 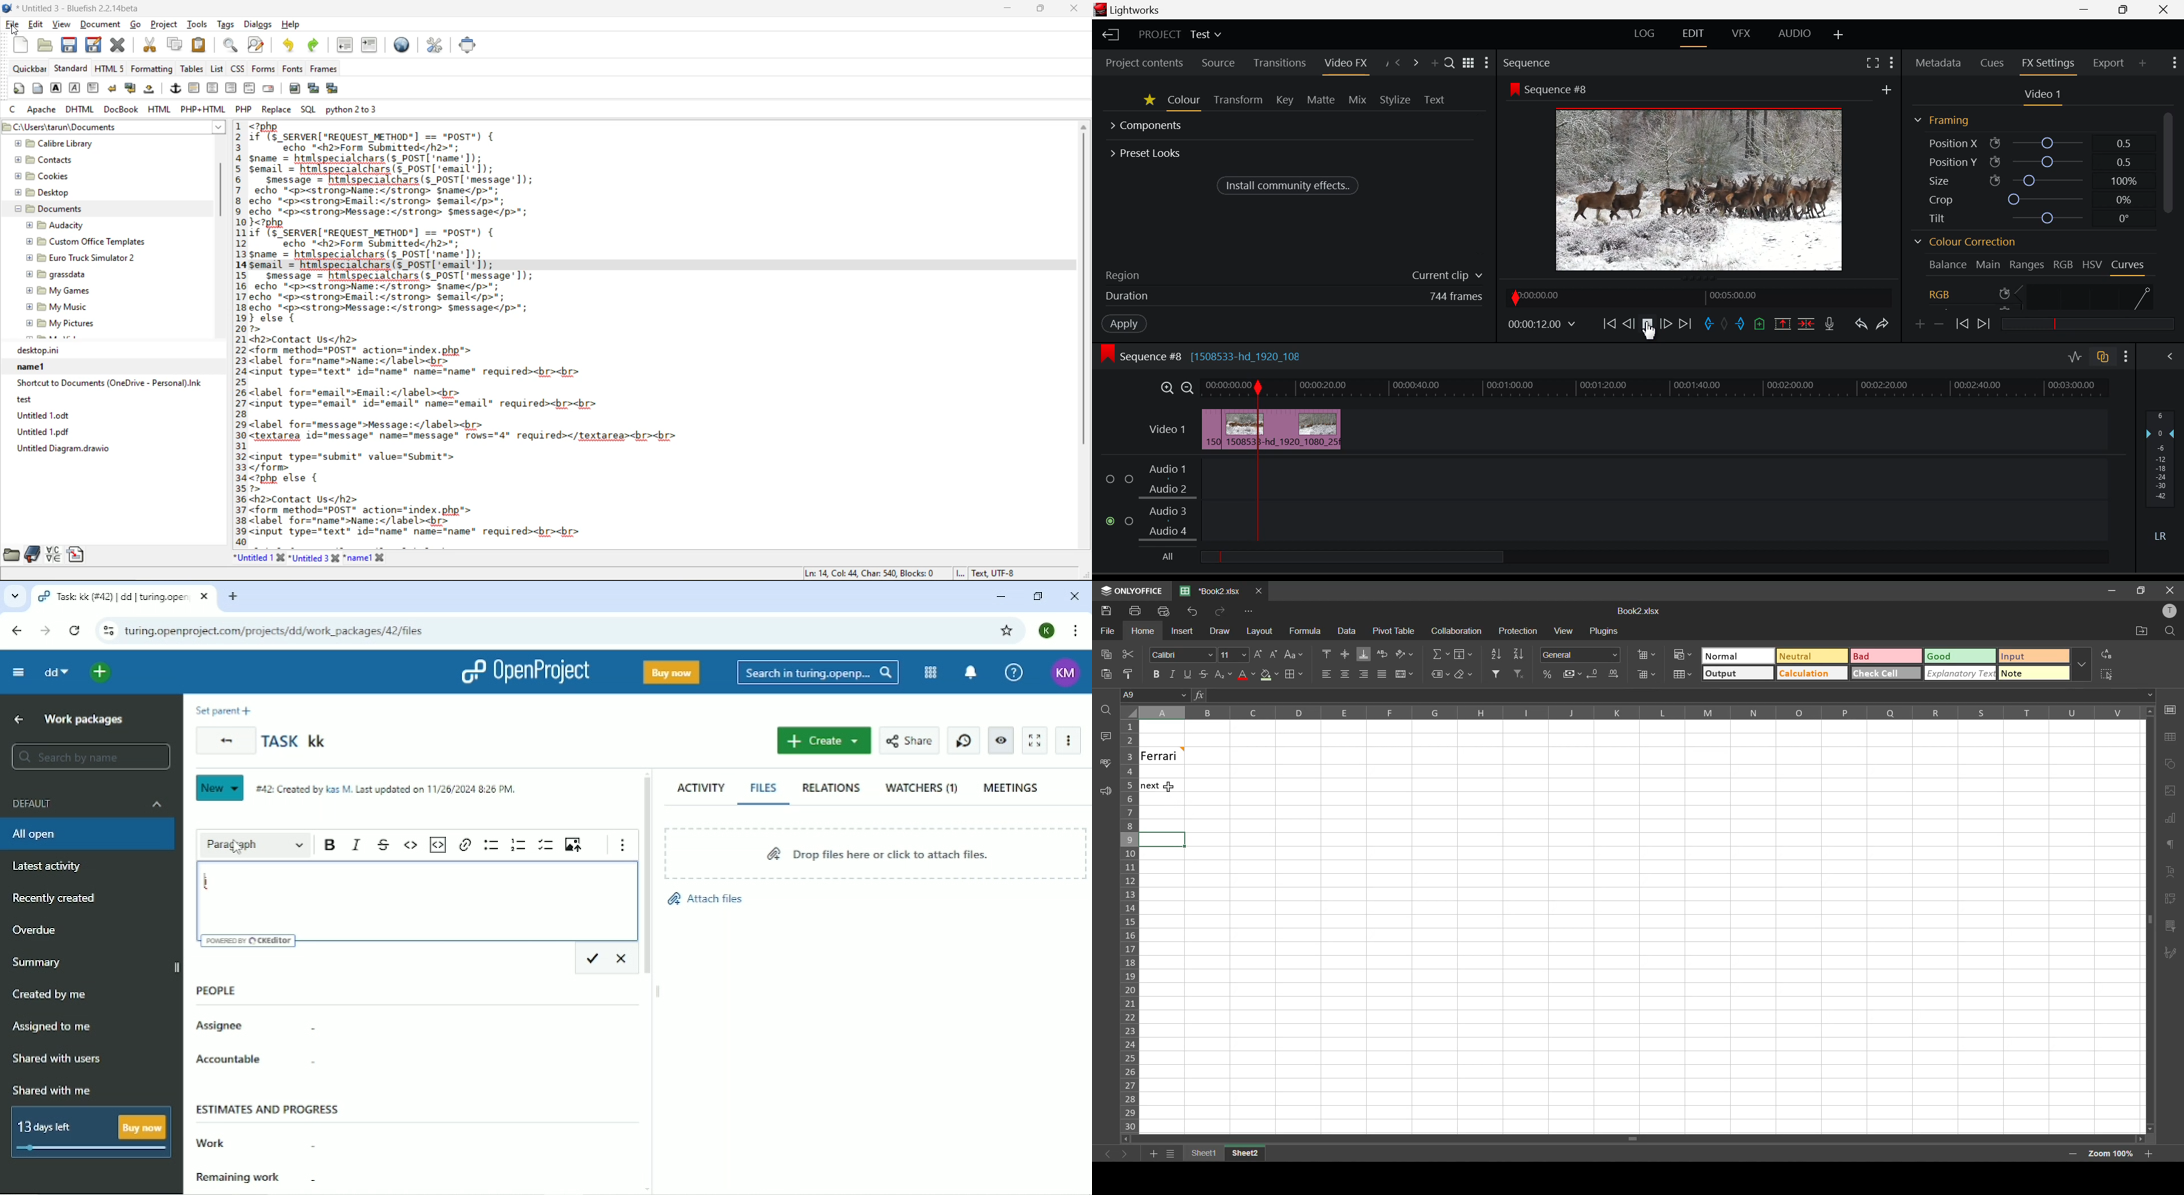 What do you see at coordinates (2171, 764) in the screenshot?
I see `shapes` at bounding box center [2171, 764].